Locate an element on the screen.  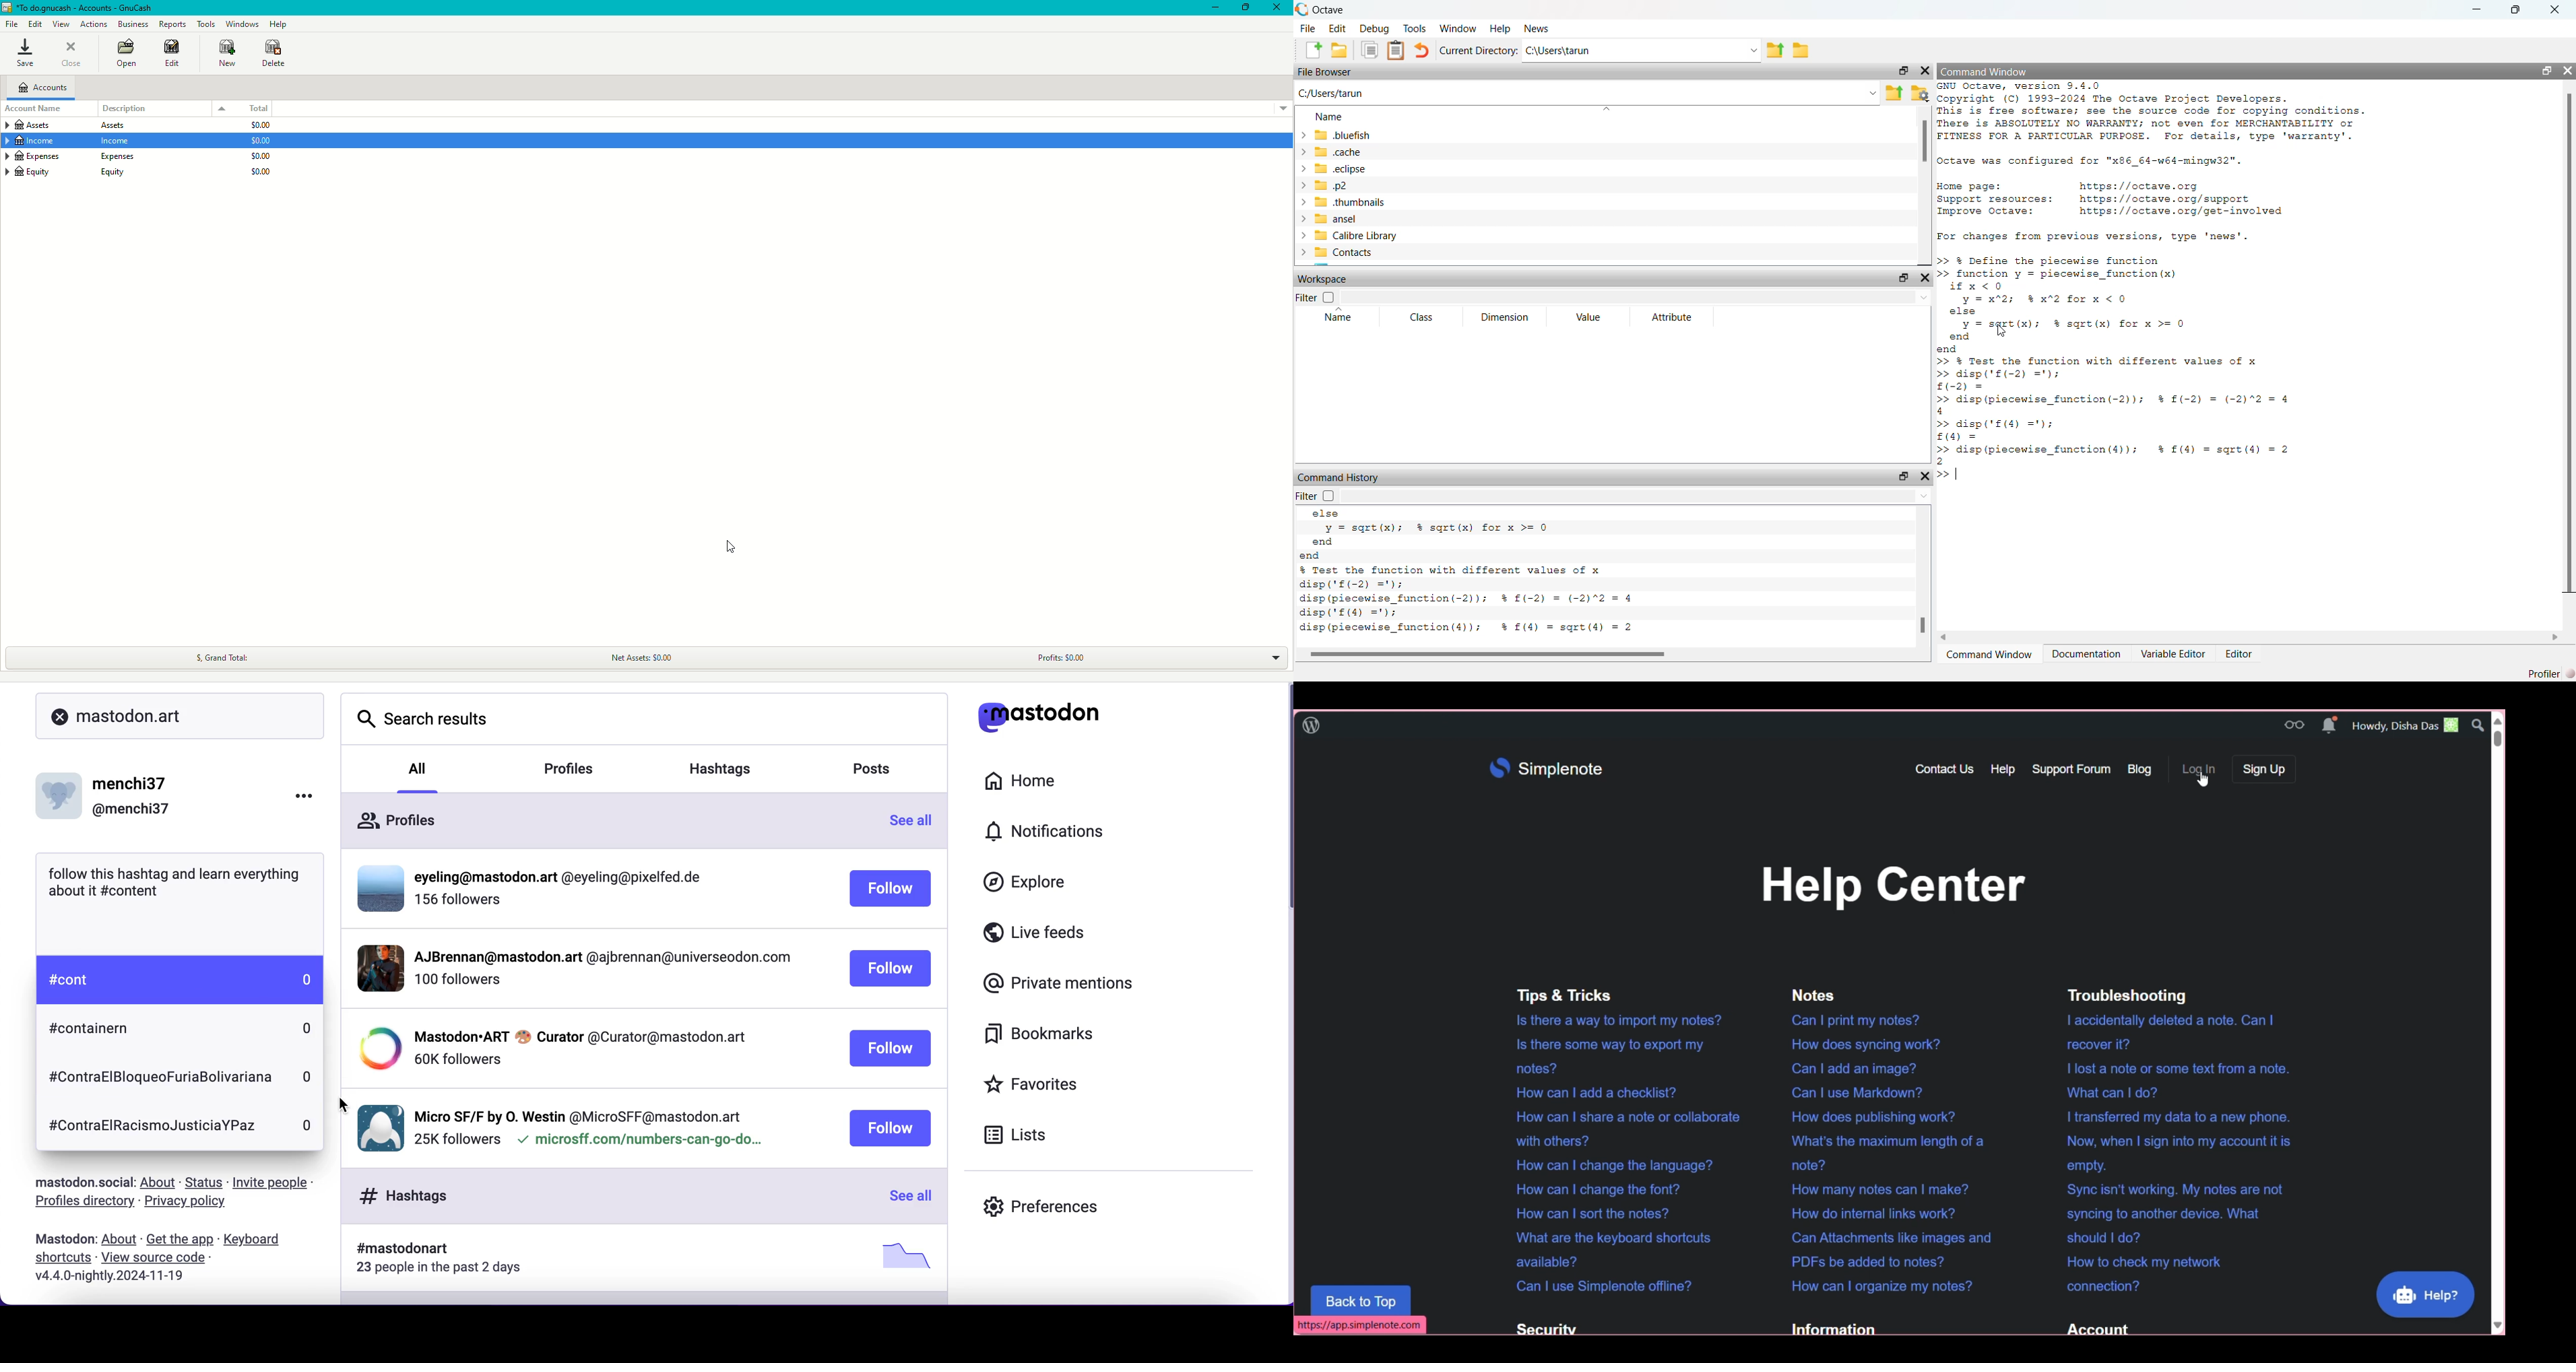
Account greetings and details is located at coordinates (2407, 724).